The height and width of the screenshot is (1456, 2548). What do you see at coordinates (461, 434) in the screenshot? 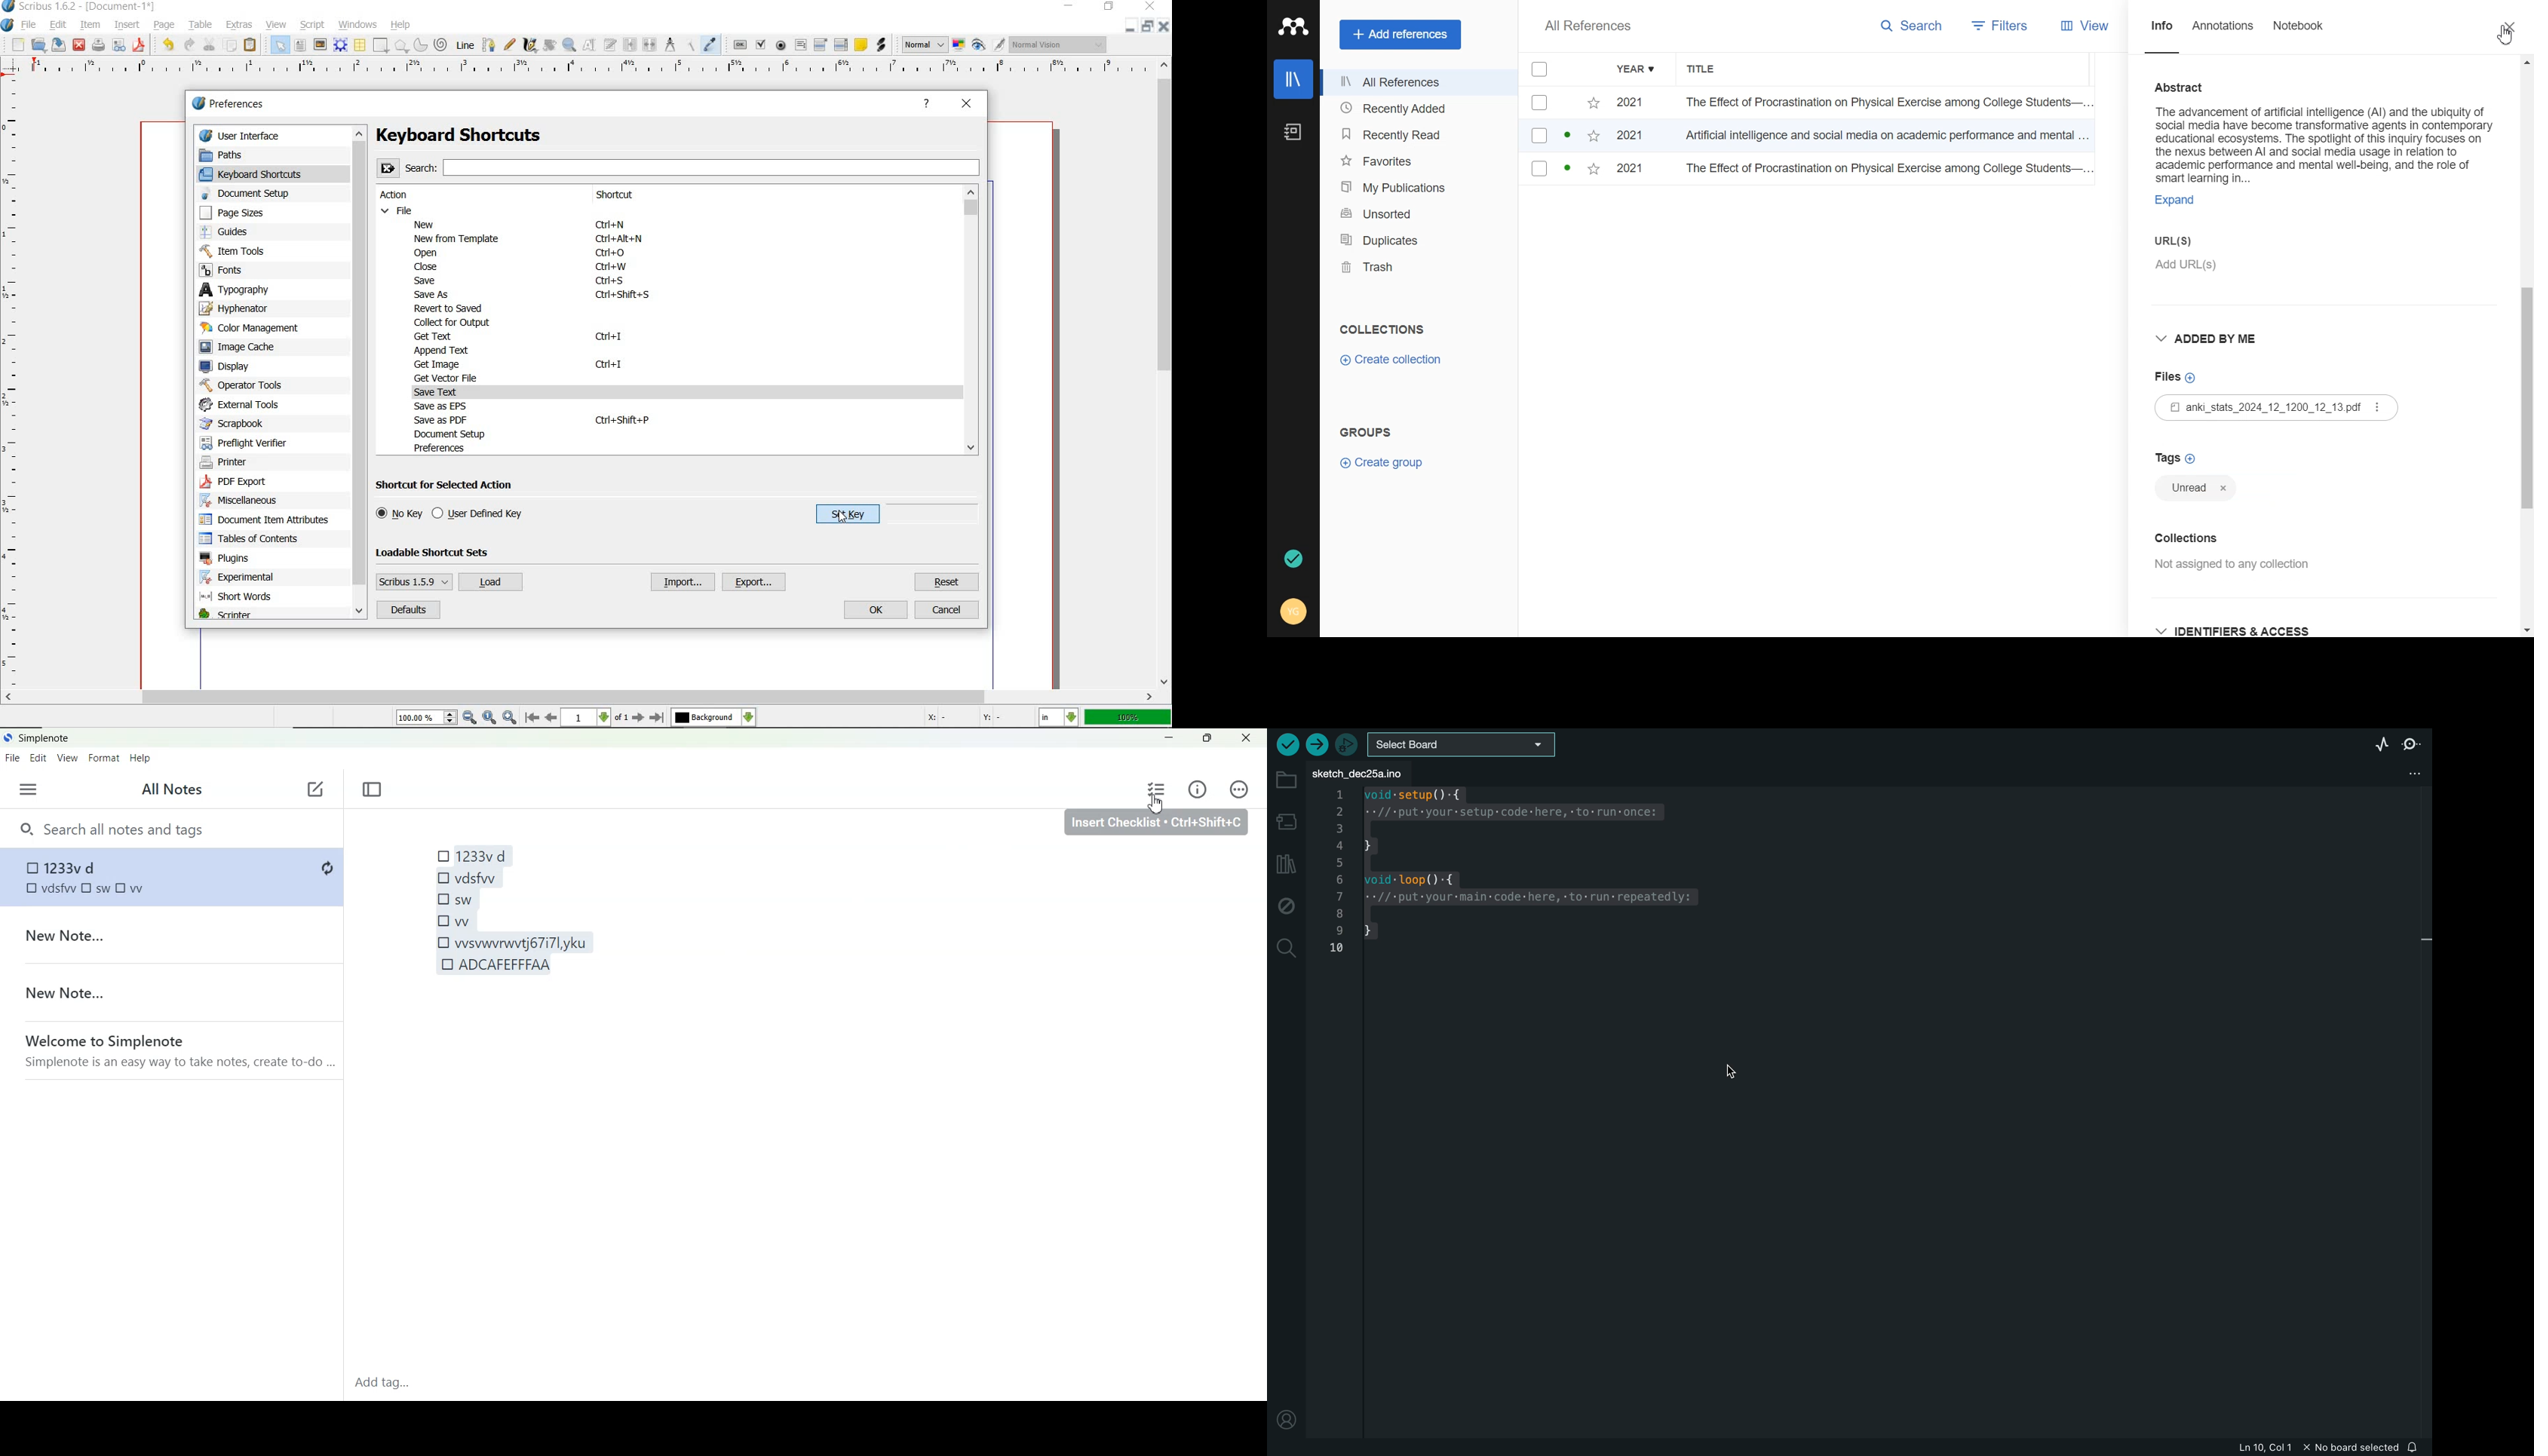
I see `document setup` at bounding box center [461, 434].